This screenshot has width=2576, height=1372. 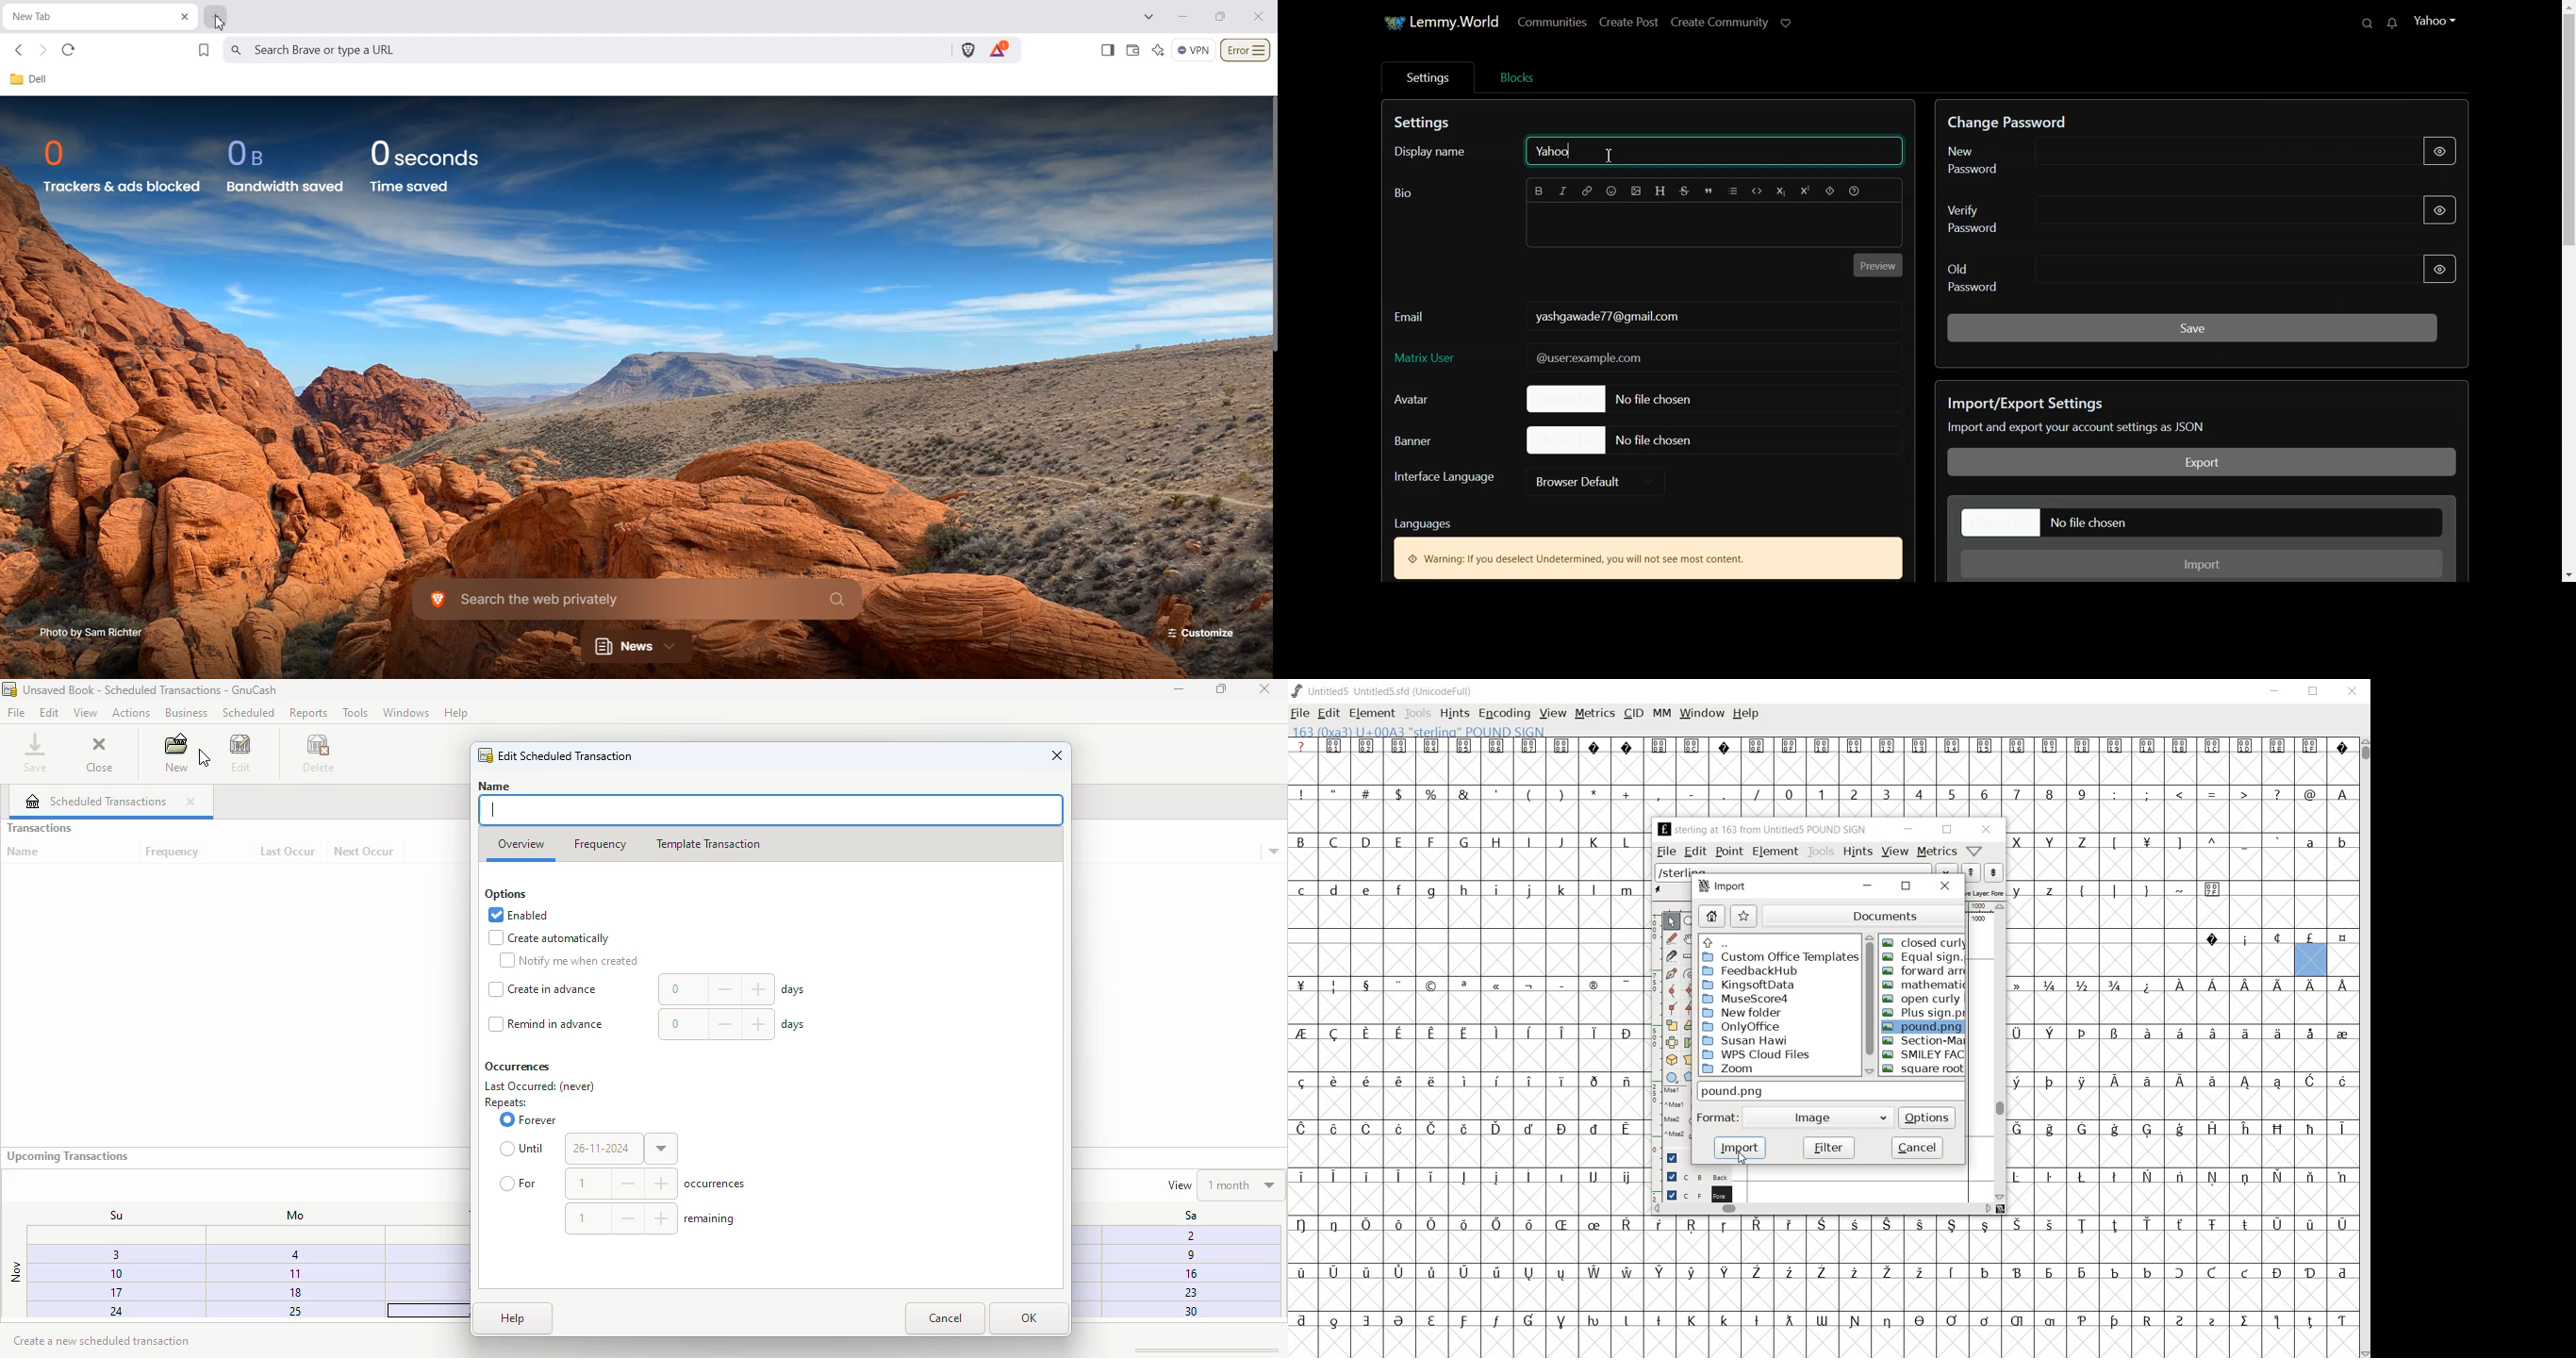 What do you see at coordinates (1663, 714) in the screenshot?
I see `MM` at bounding box center [1663, 714].